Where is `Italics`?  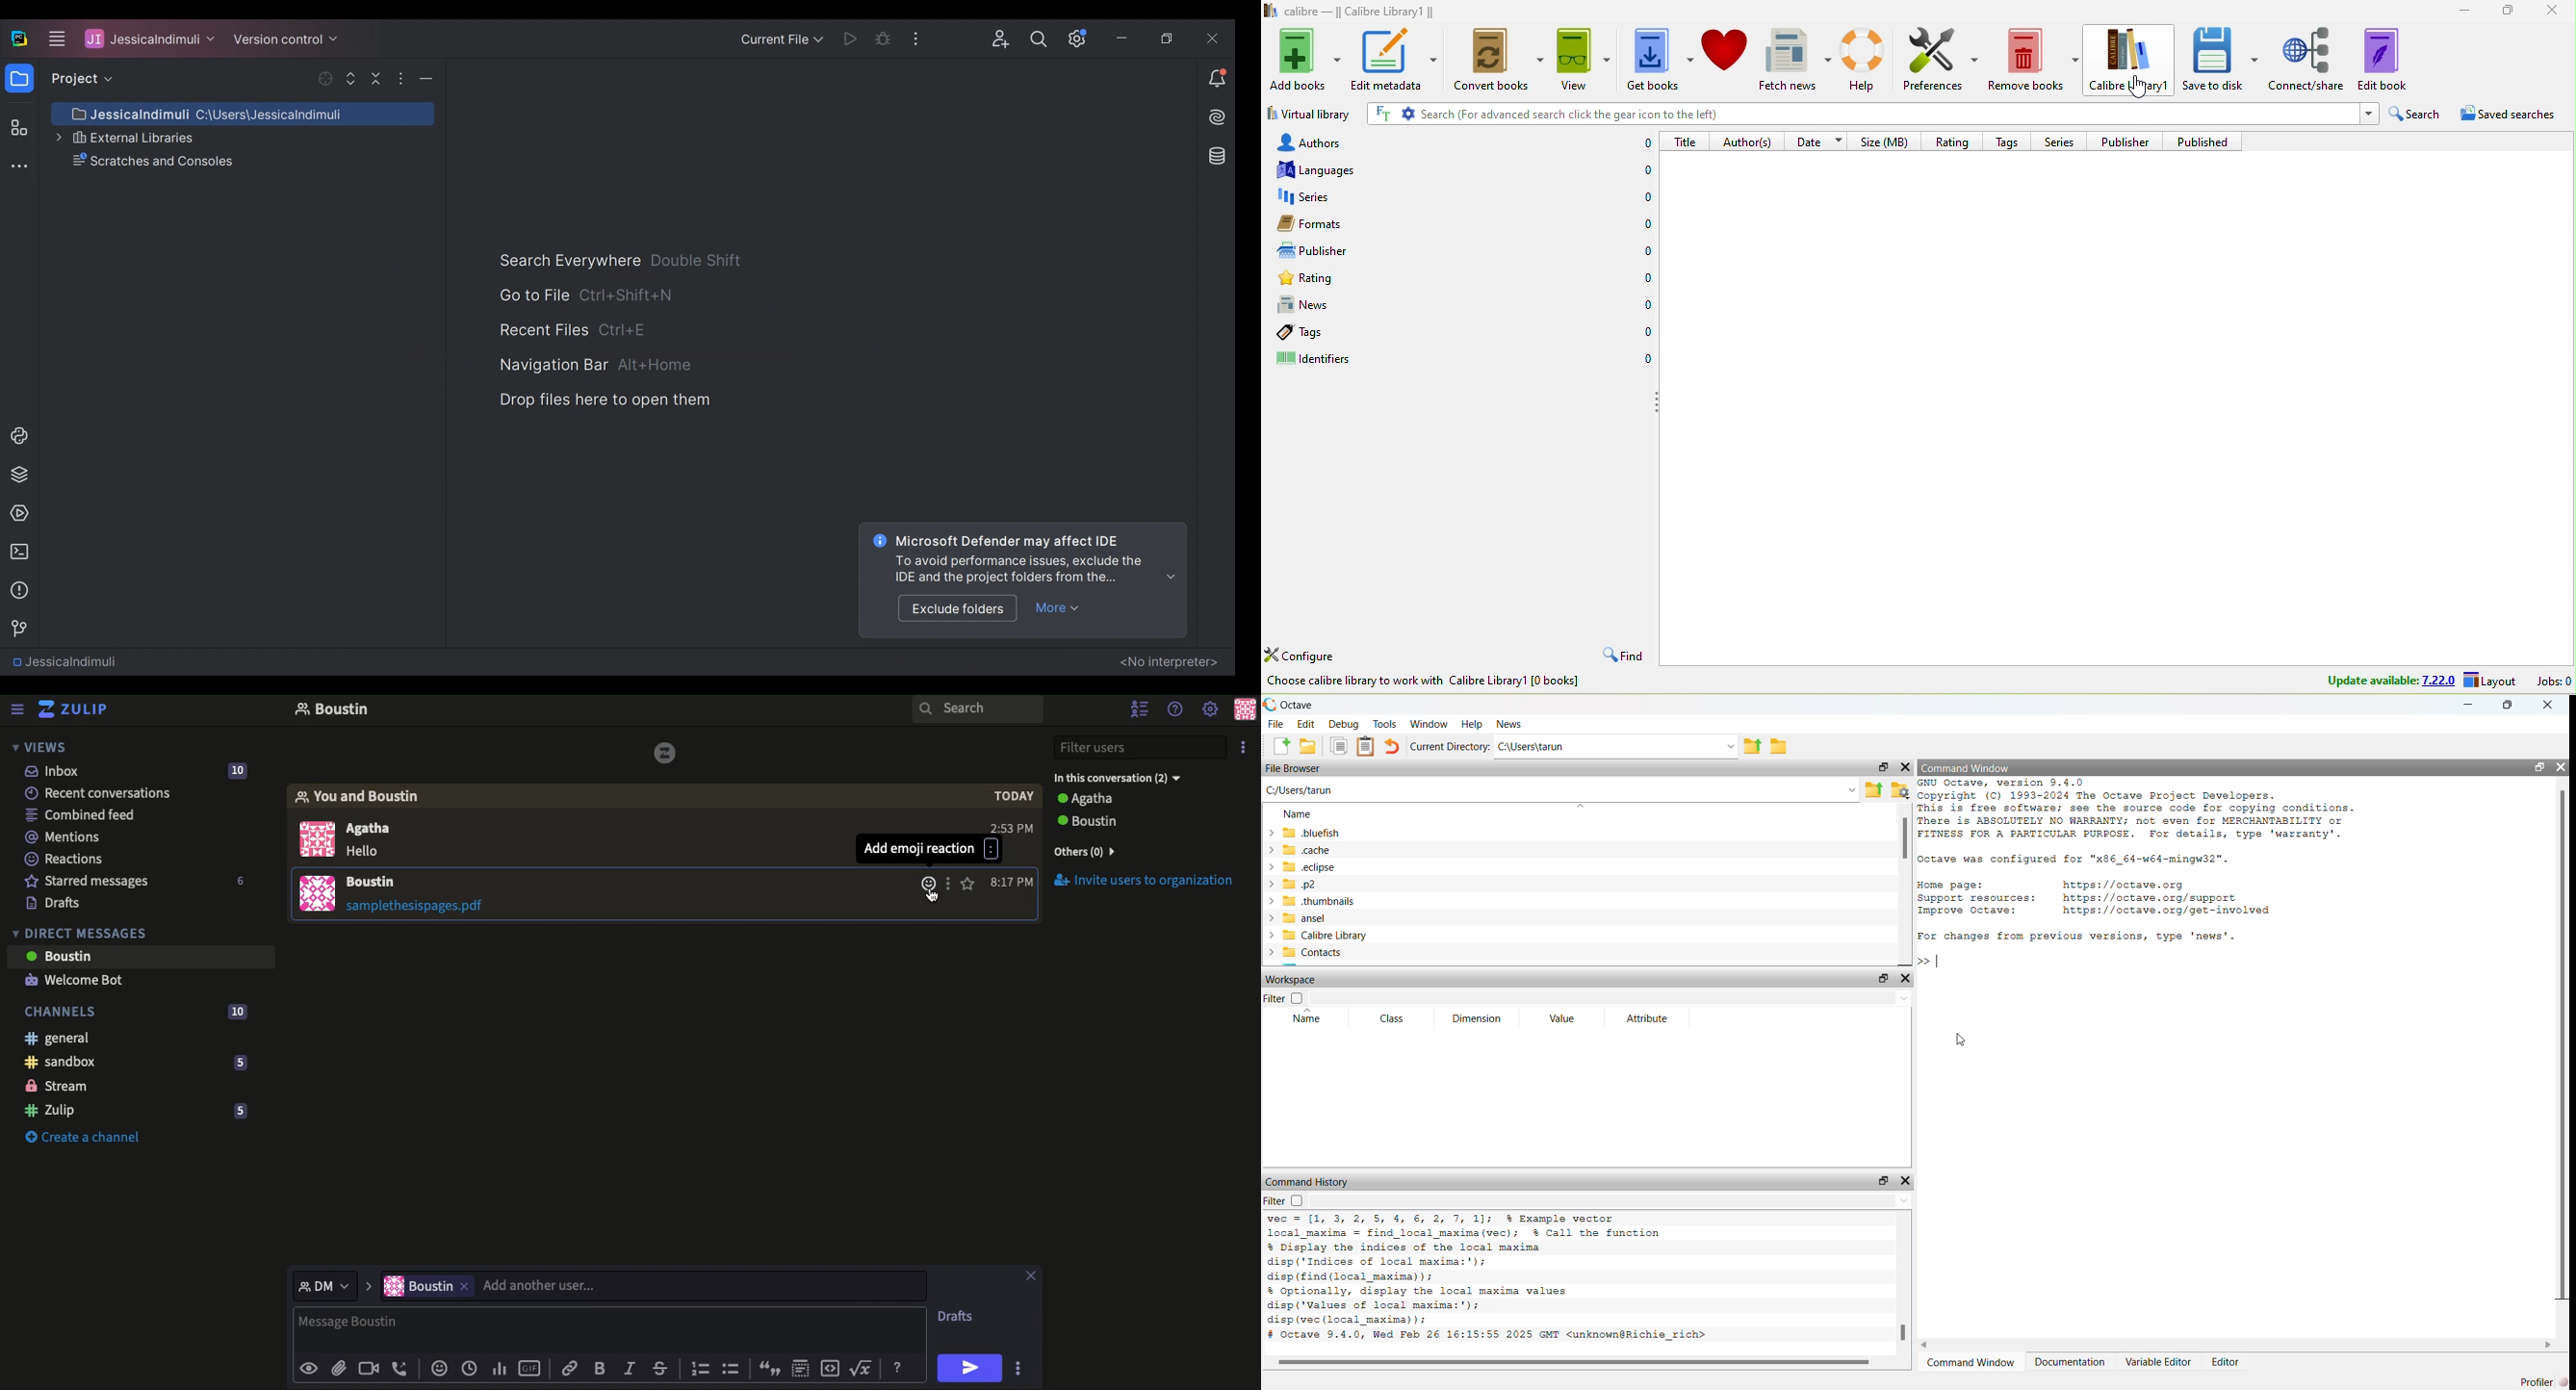 Italics is located at coordinates (629, 1367).